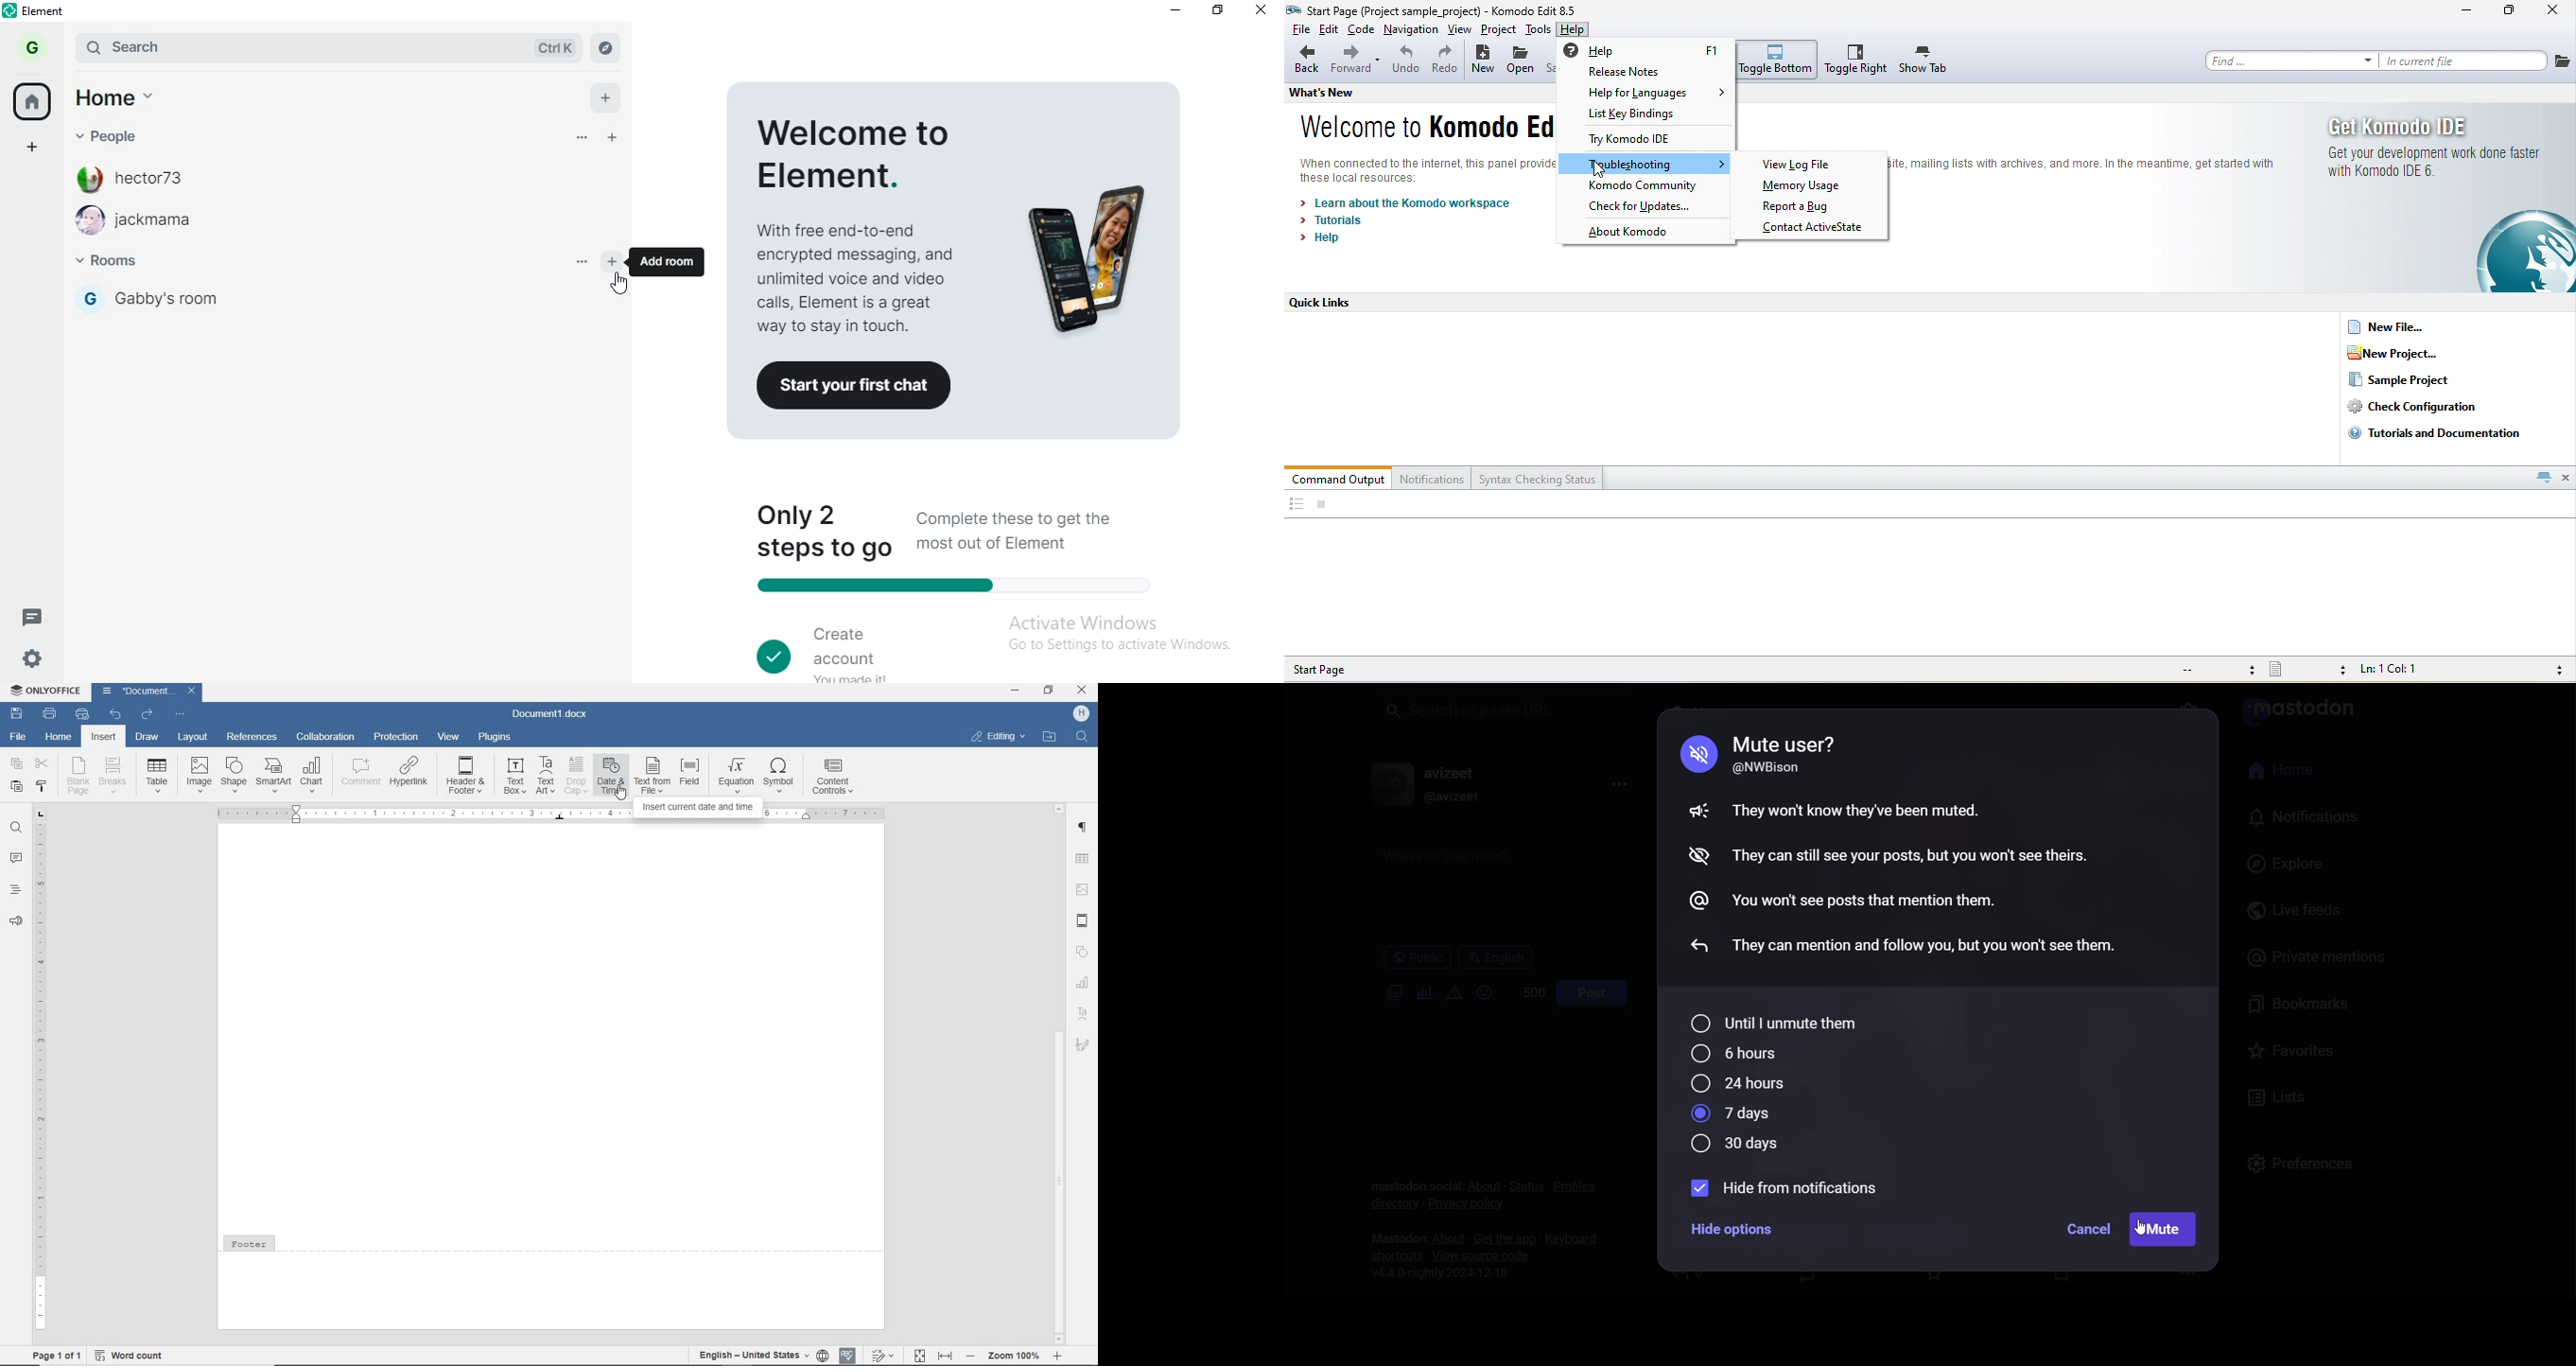 This screenshot has height=1372, width=2576. What do you see at coordinates (550, 47) in the screenshot?
I see `ctrl k` at bounding box center [550, 47].